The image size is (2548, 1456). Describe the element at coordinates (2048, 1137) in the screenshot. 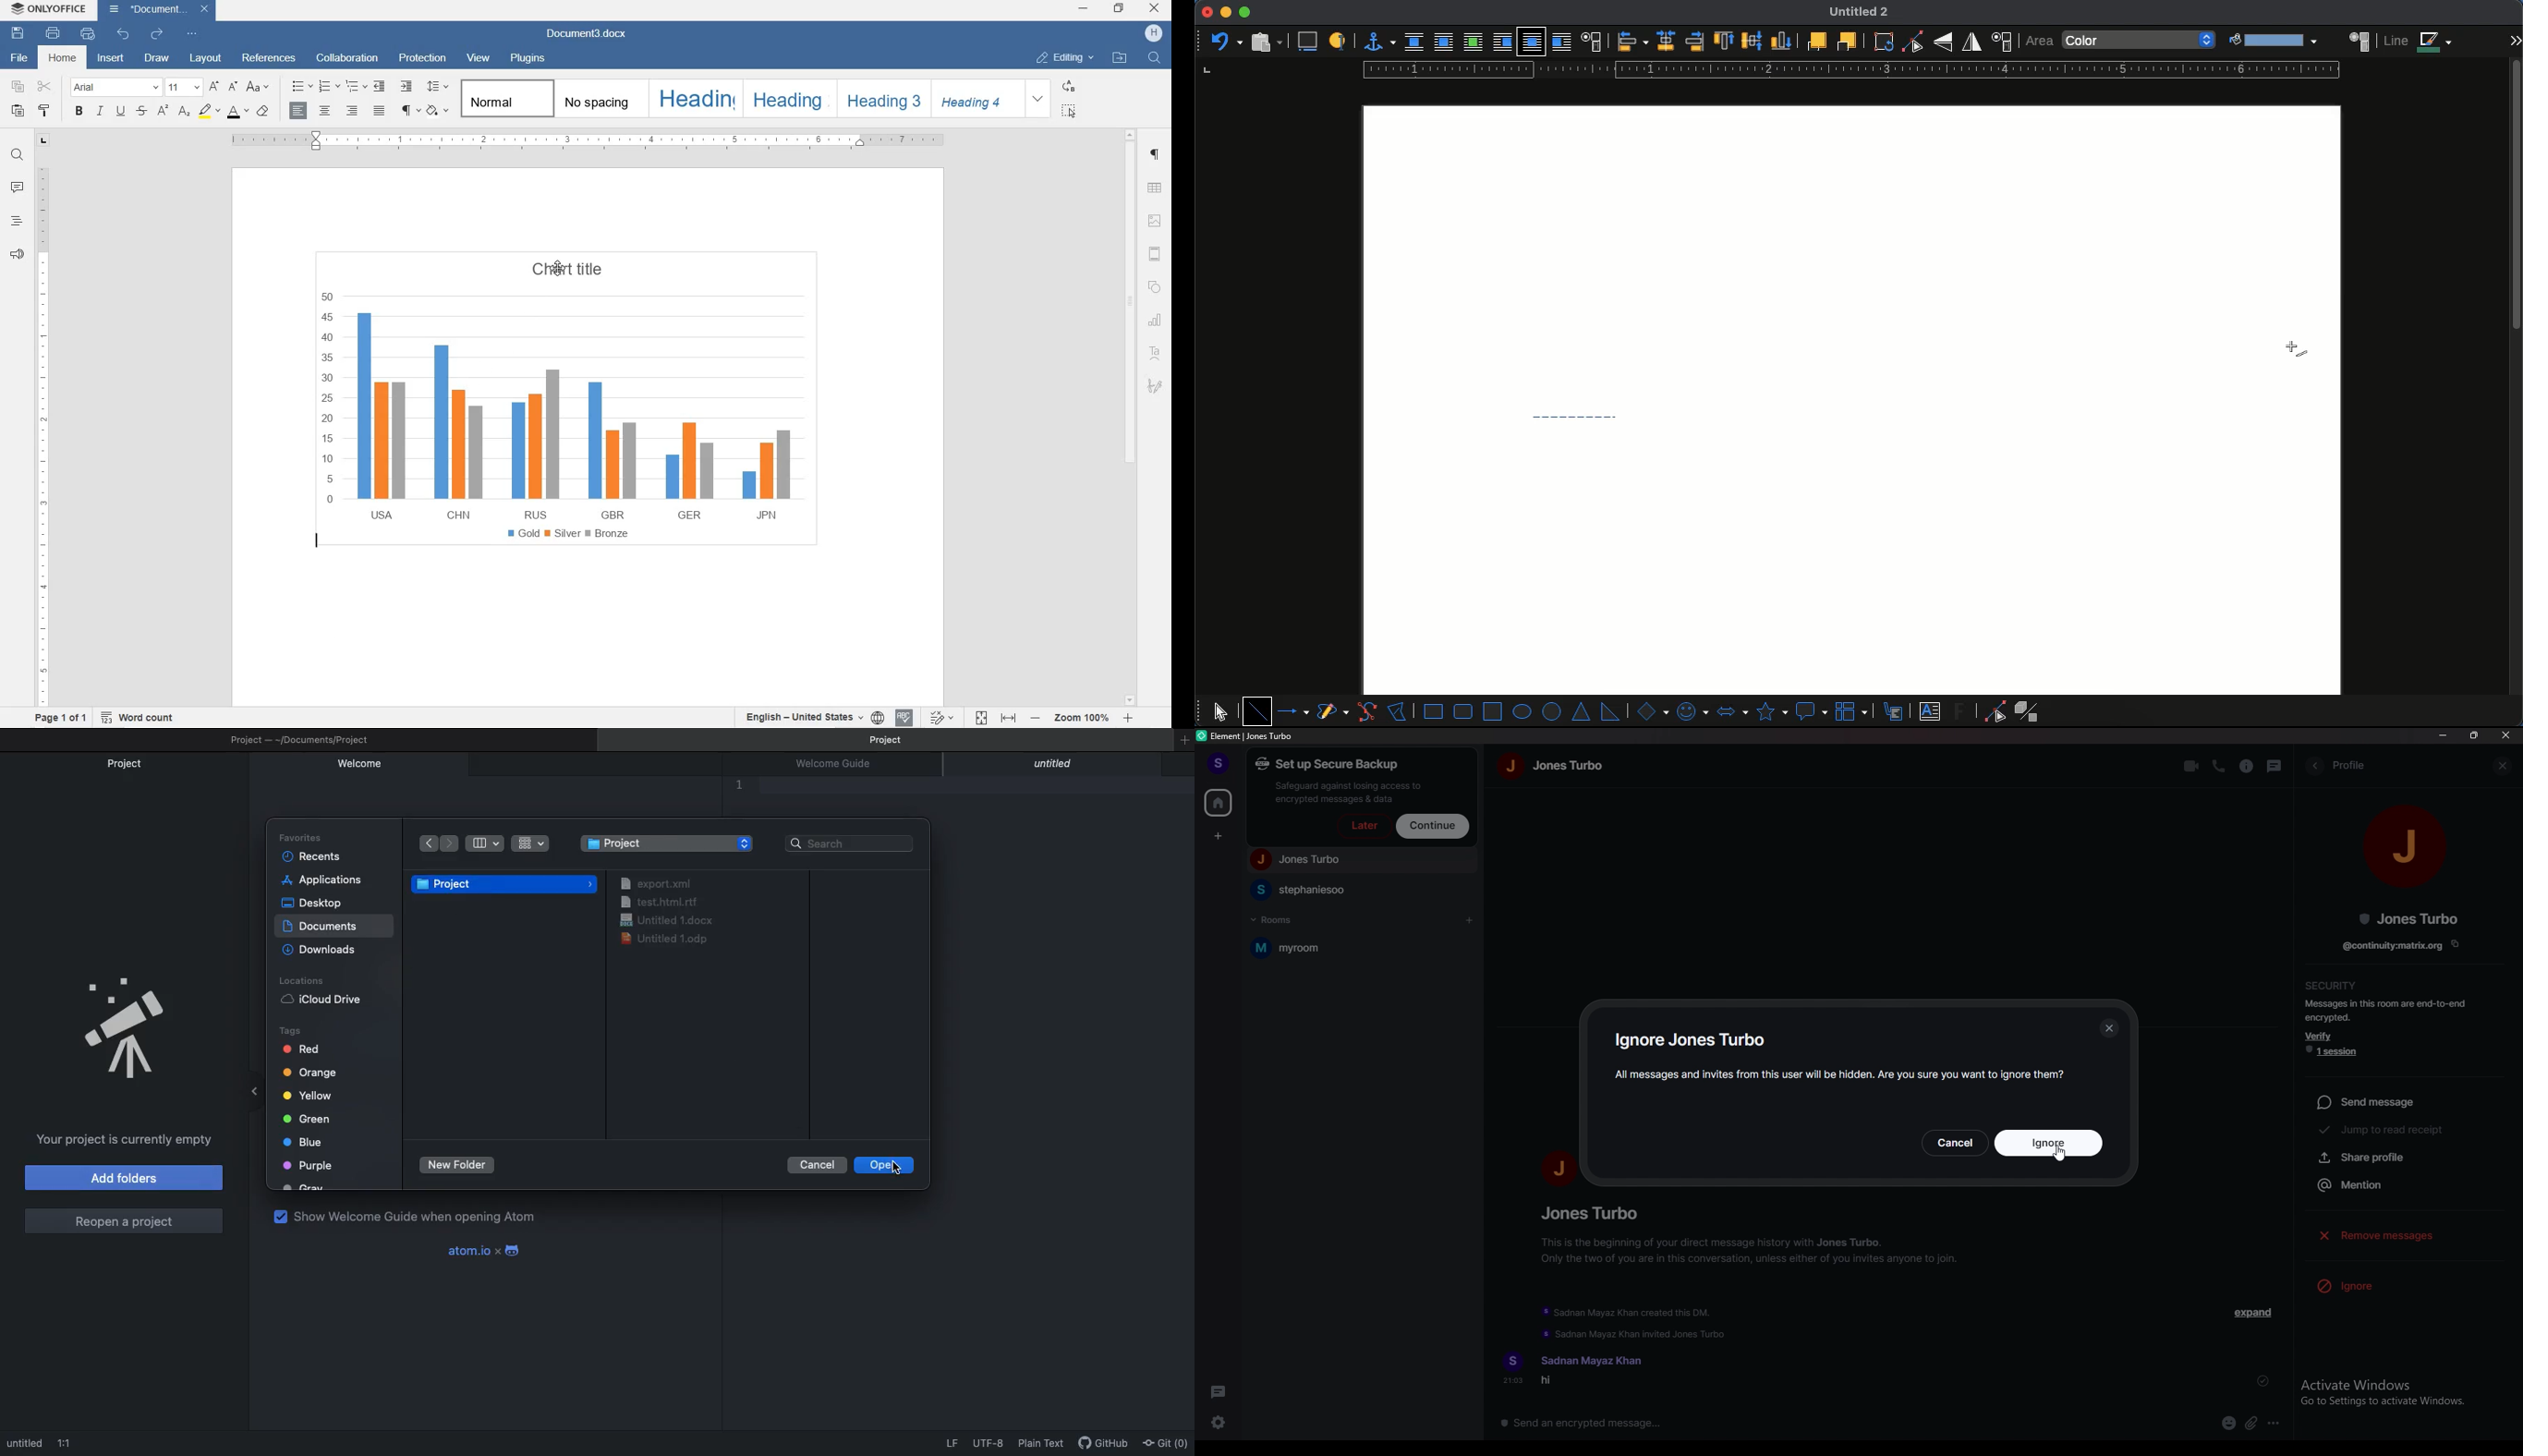

I see `ignore` at that location.